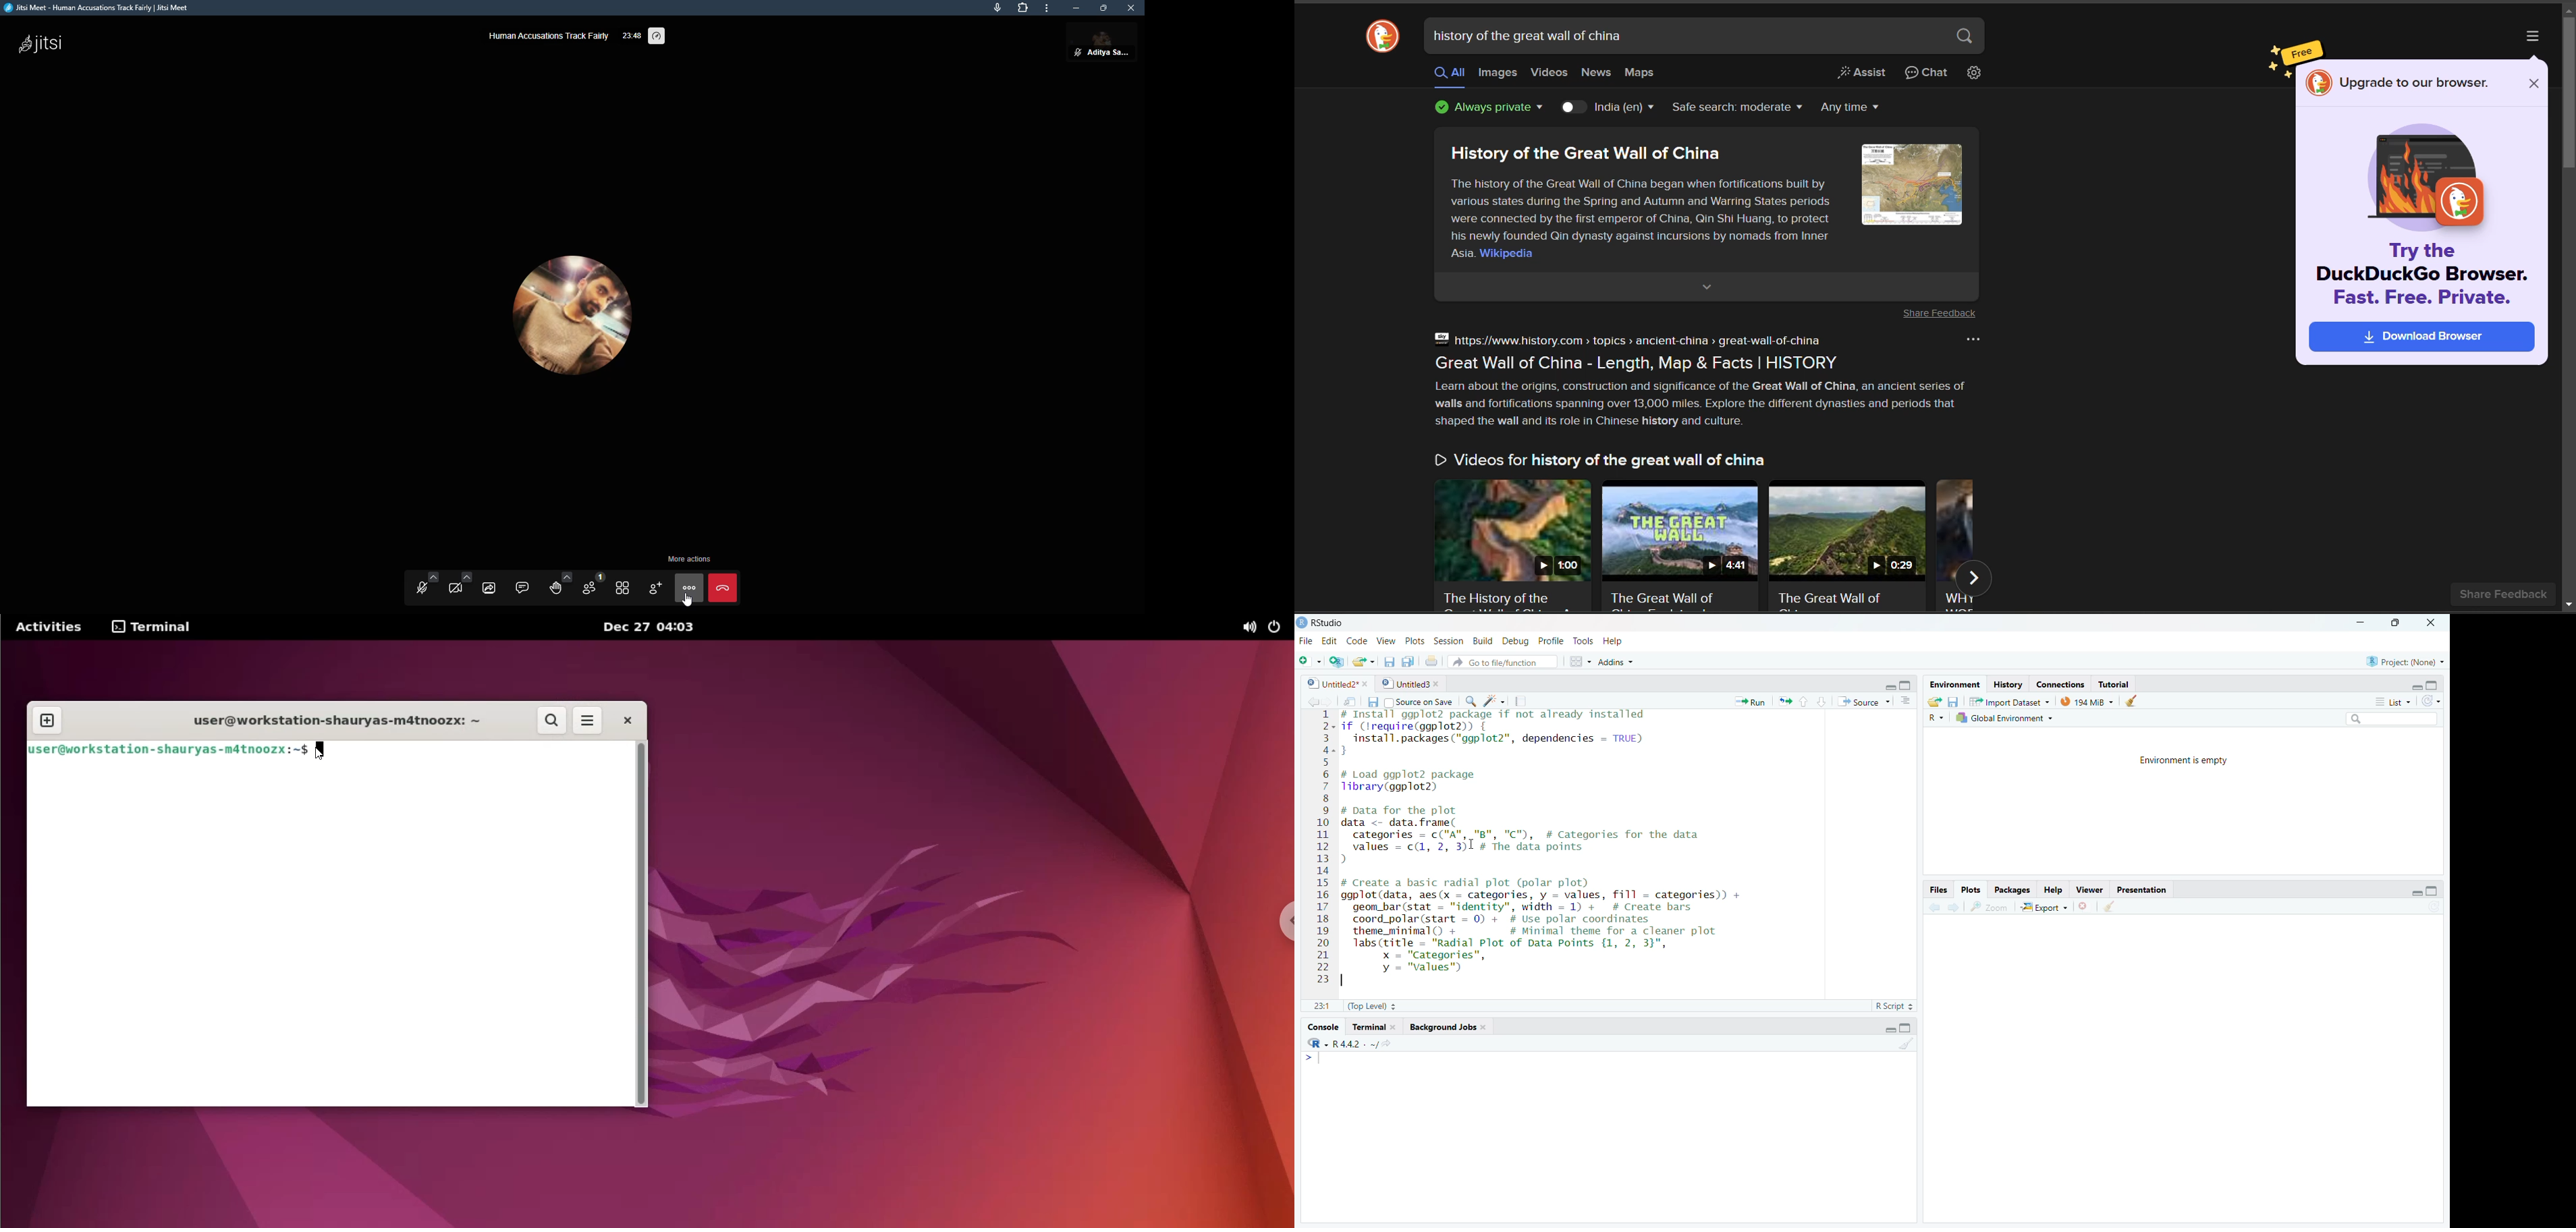  I want to click on Source on Save, so click(1410, 702).